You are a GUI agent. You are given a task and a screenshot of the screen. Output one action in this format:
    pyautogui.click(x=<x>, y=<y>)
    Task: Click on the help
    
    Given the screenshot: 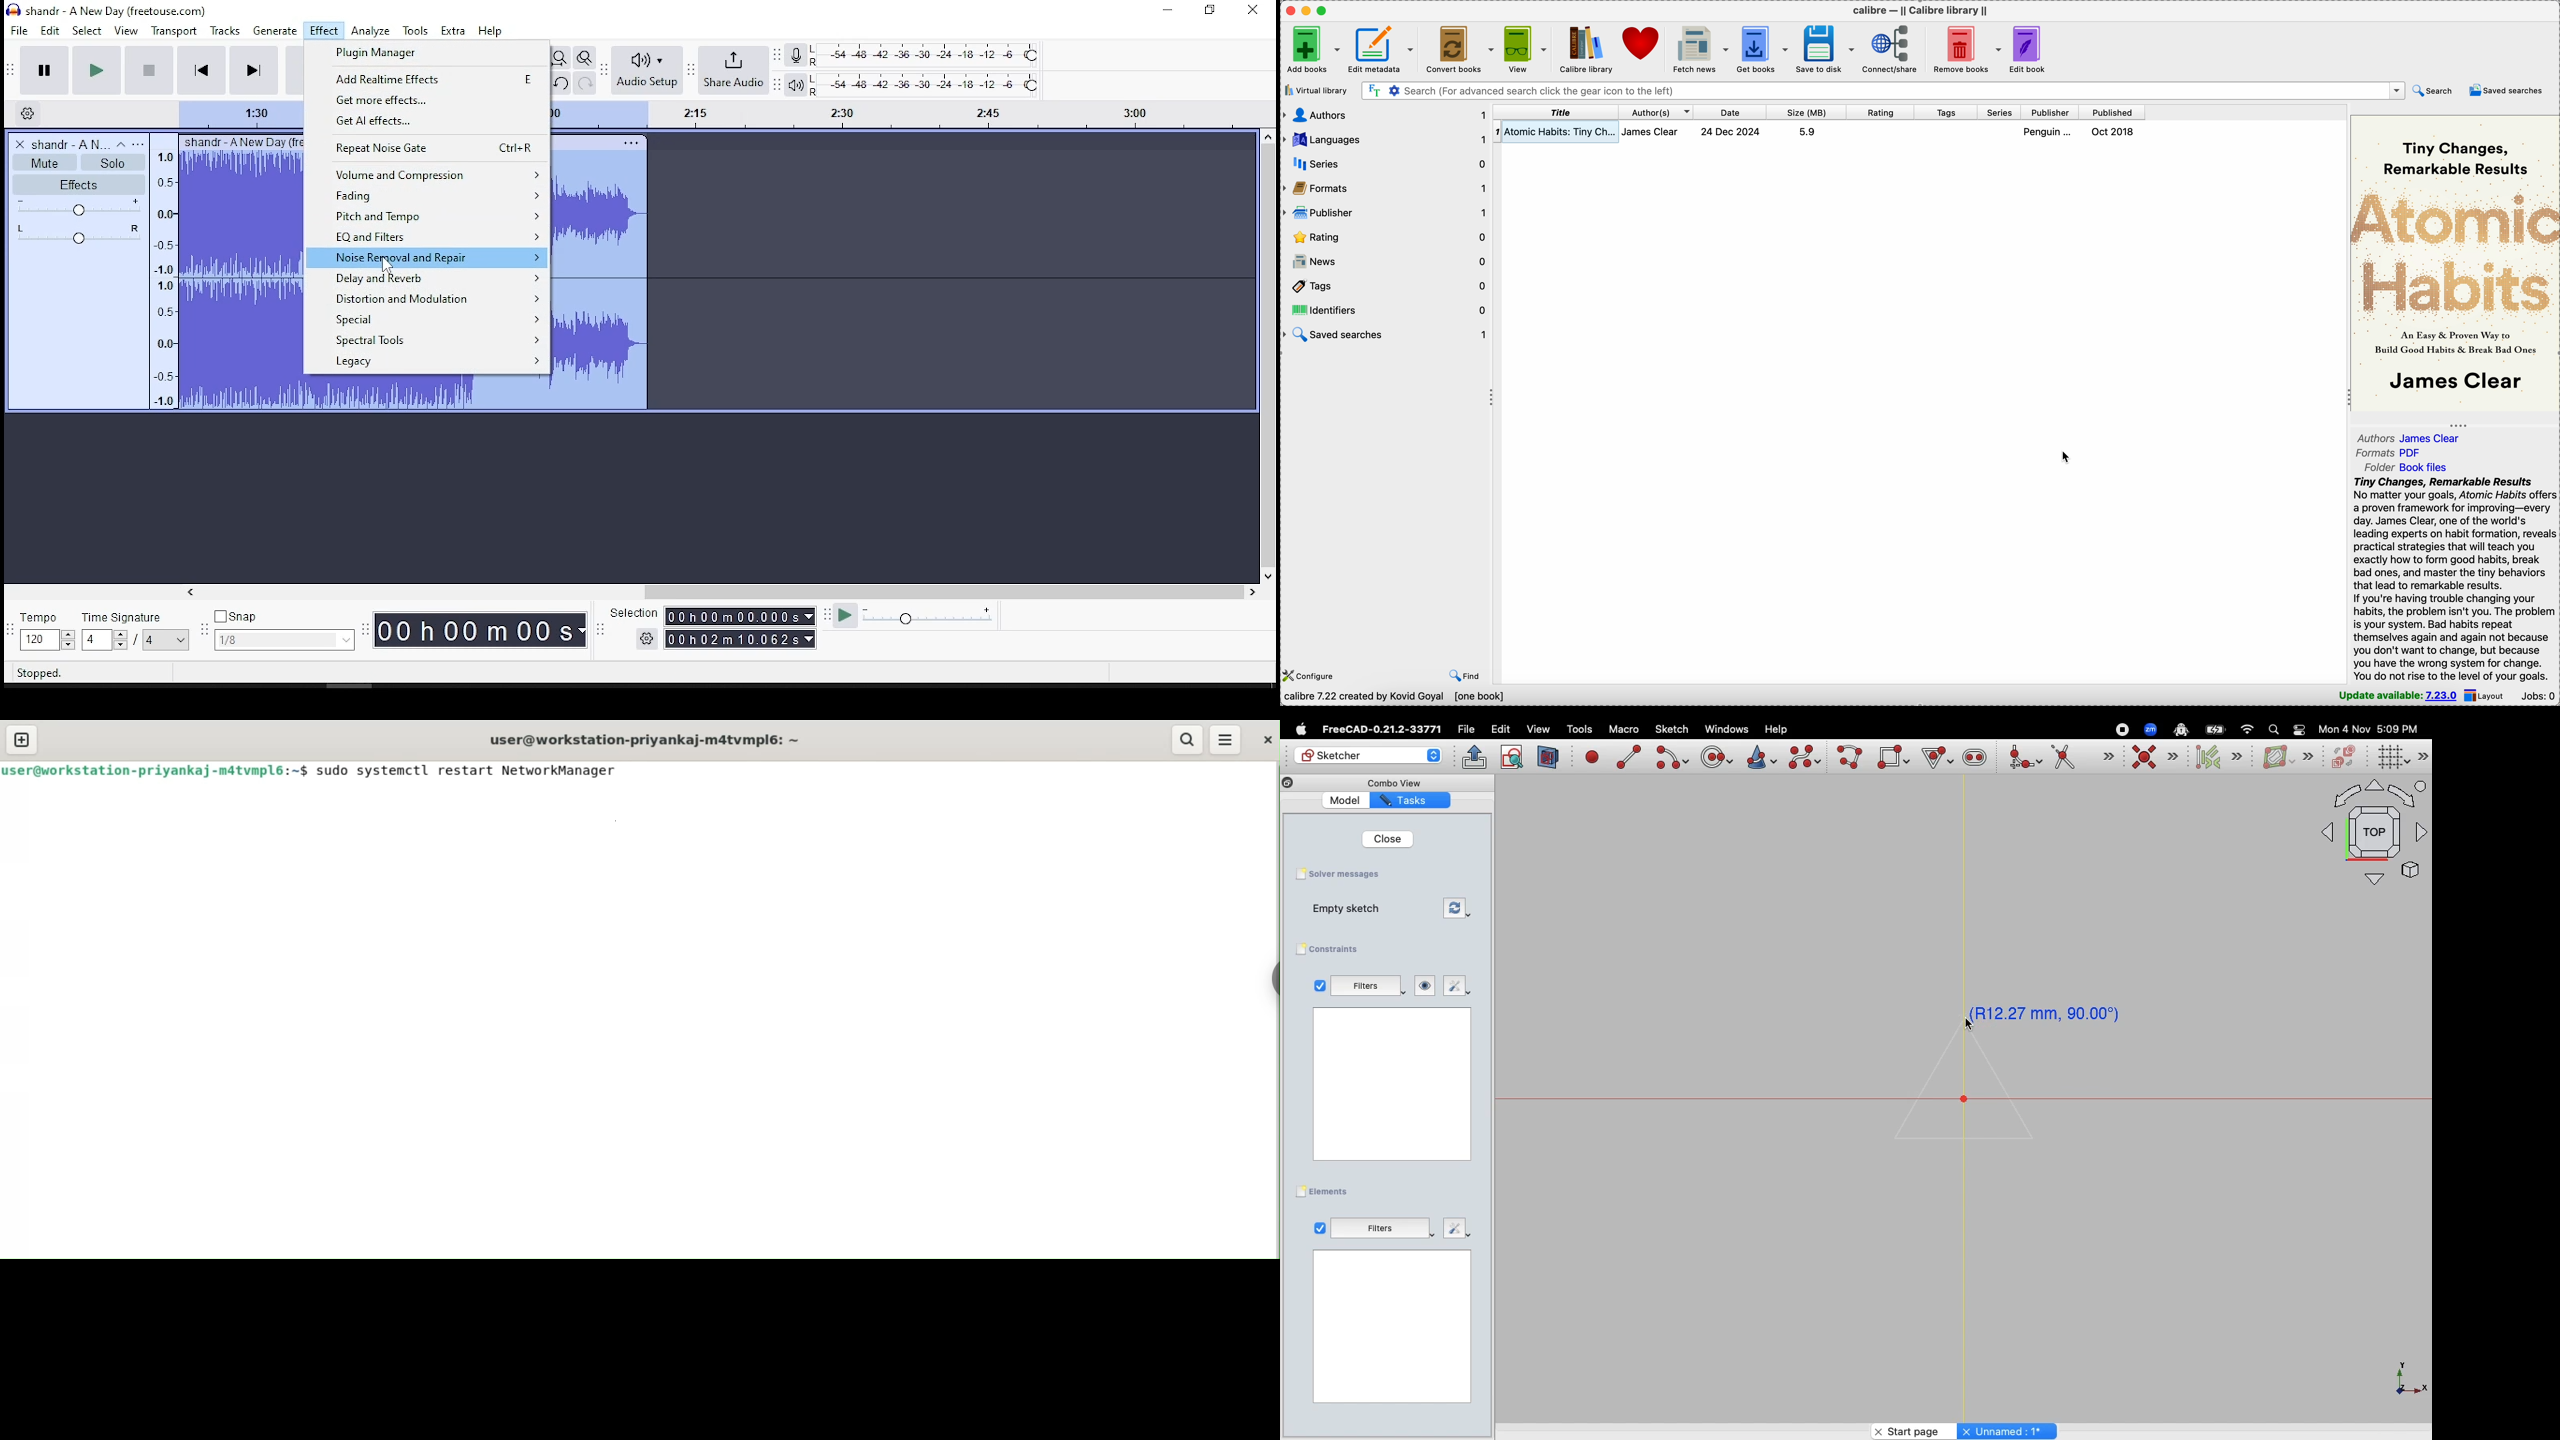 What is the action you would take?
    pyautogui.click(x=489, y=30)
    